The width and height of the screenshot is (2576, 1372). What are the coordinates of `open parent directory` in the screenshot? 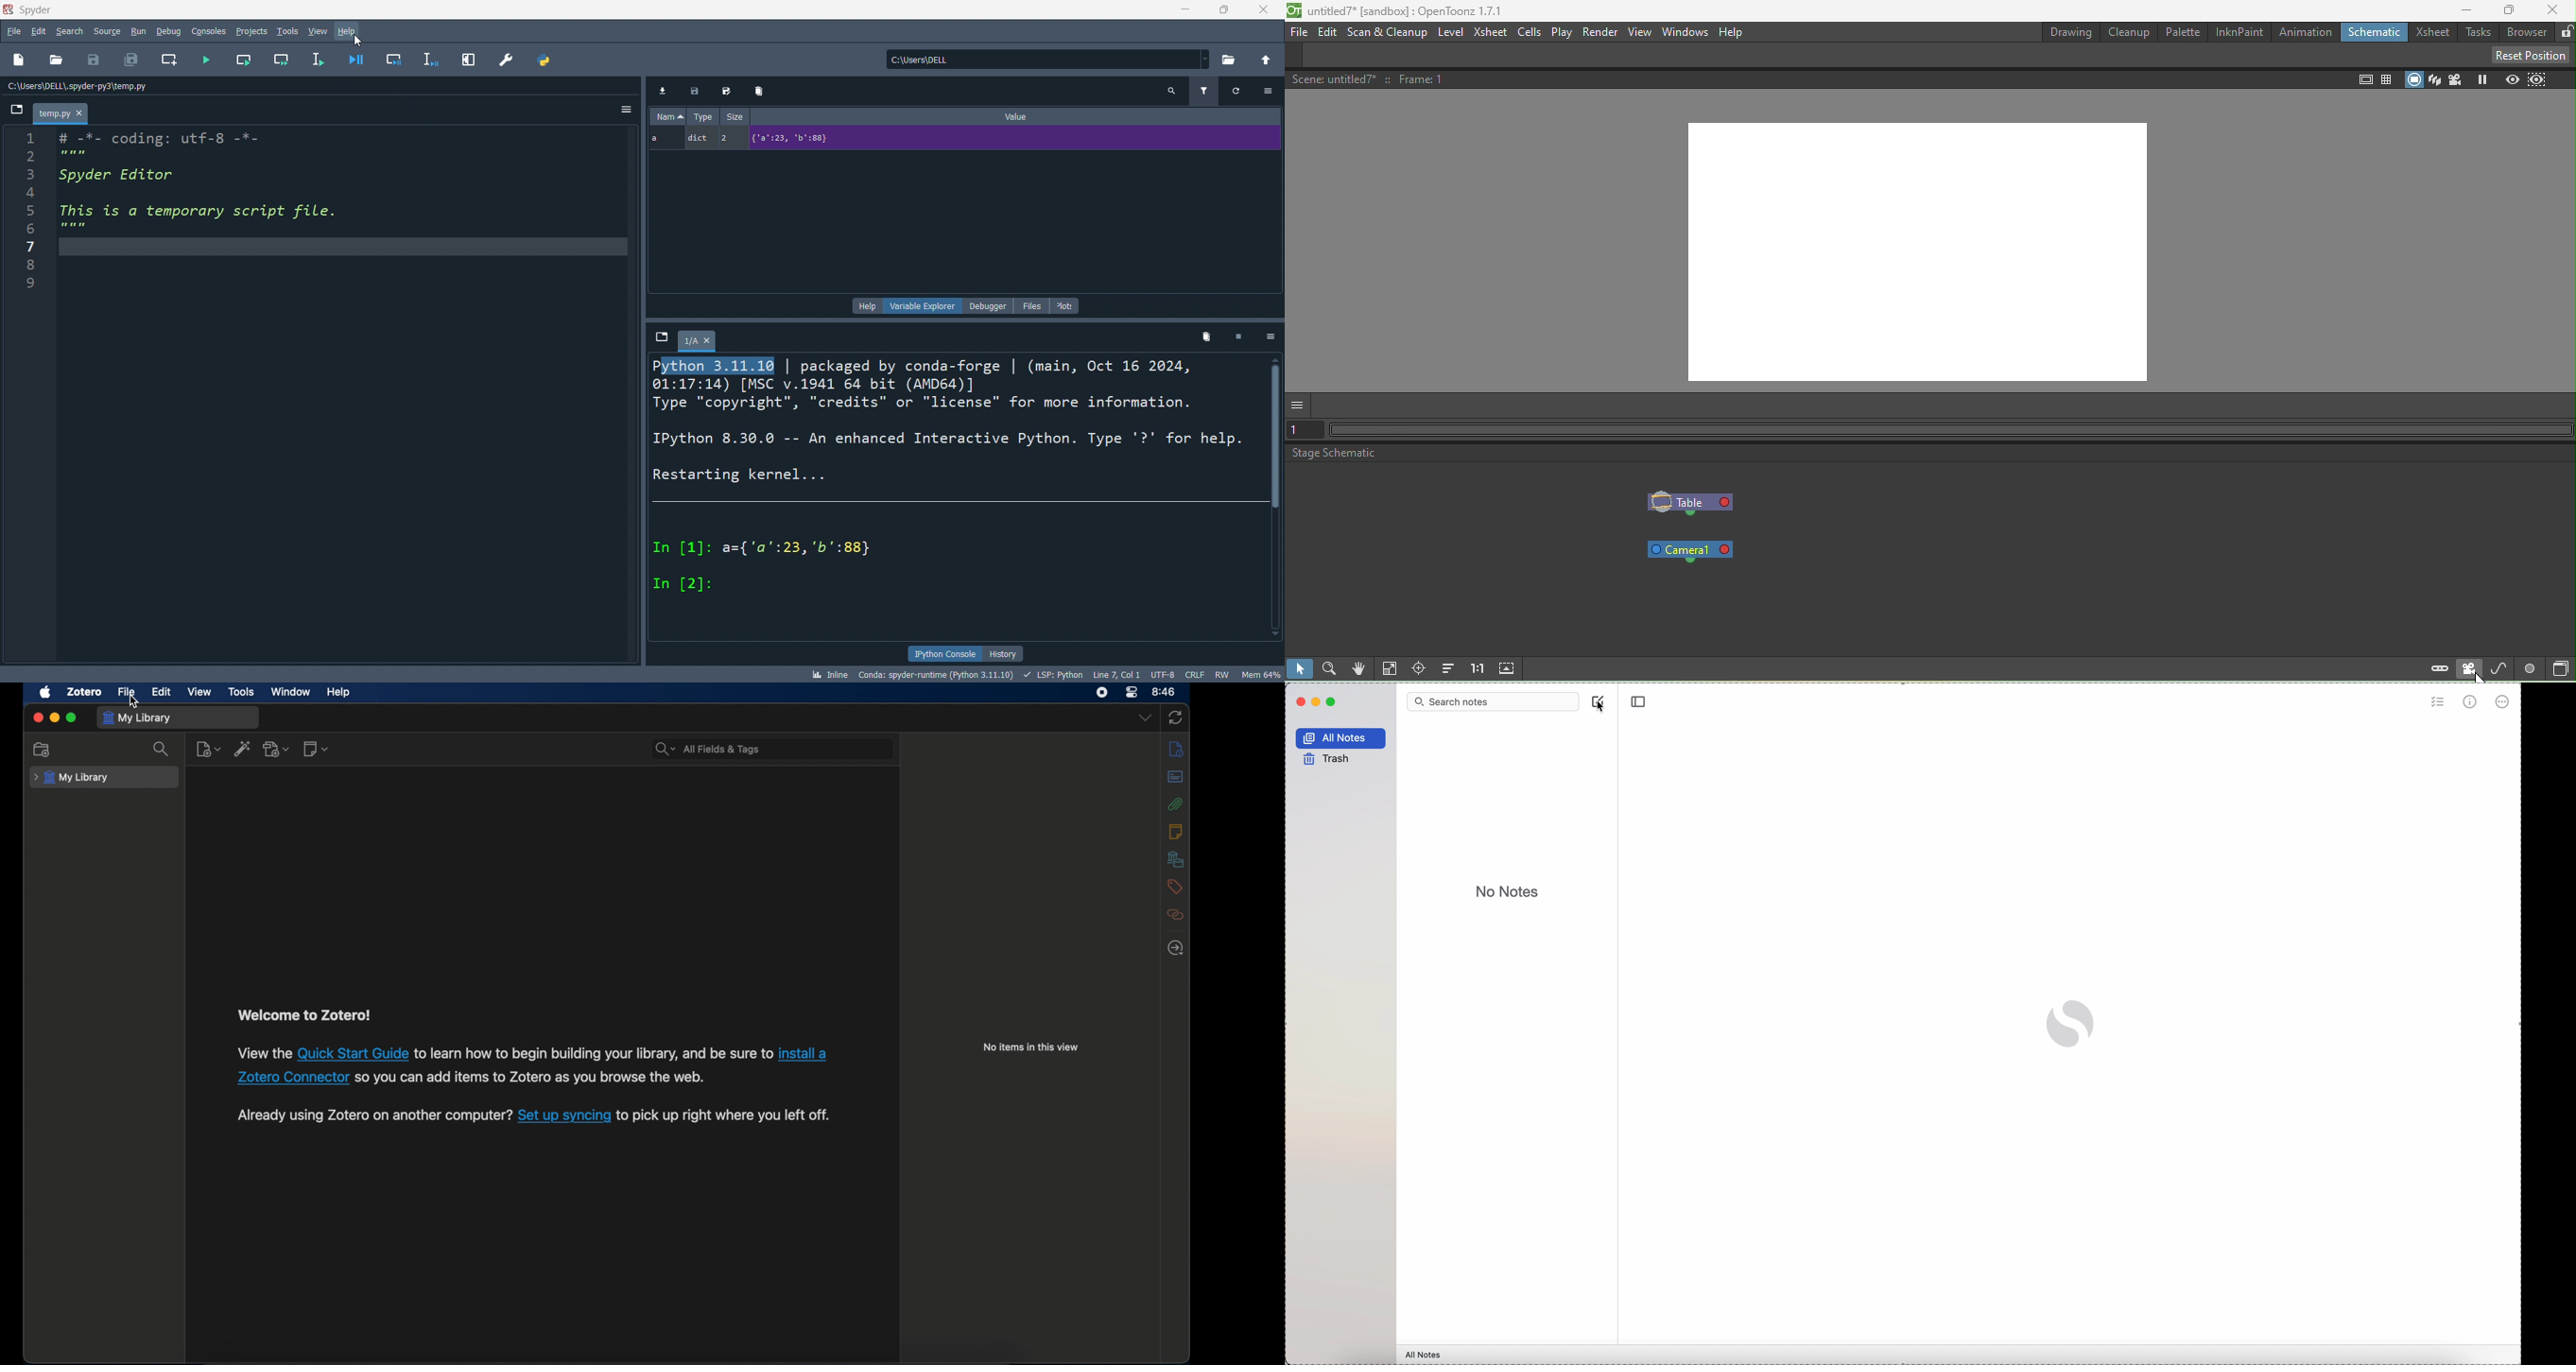 It's located at (1267, 60).